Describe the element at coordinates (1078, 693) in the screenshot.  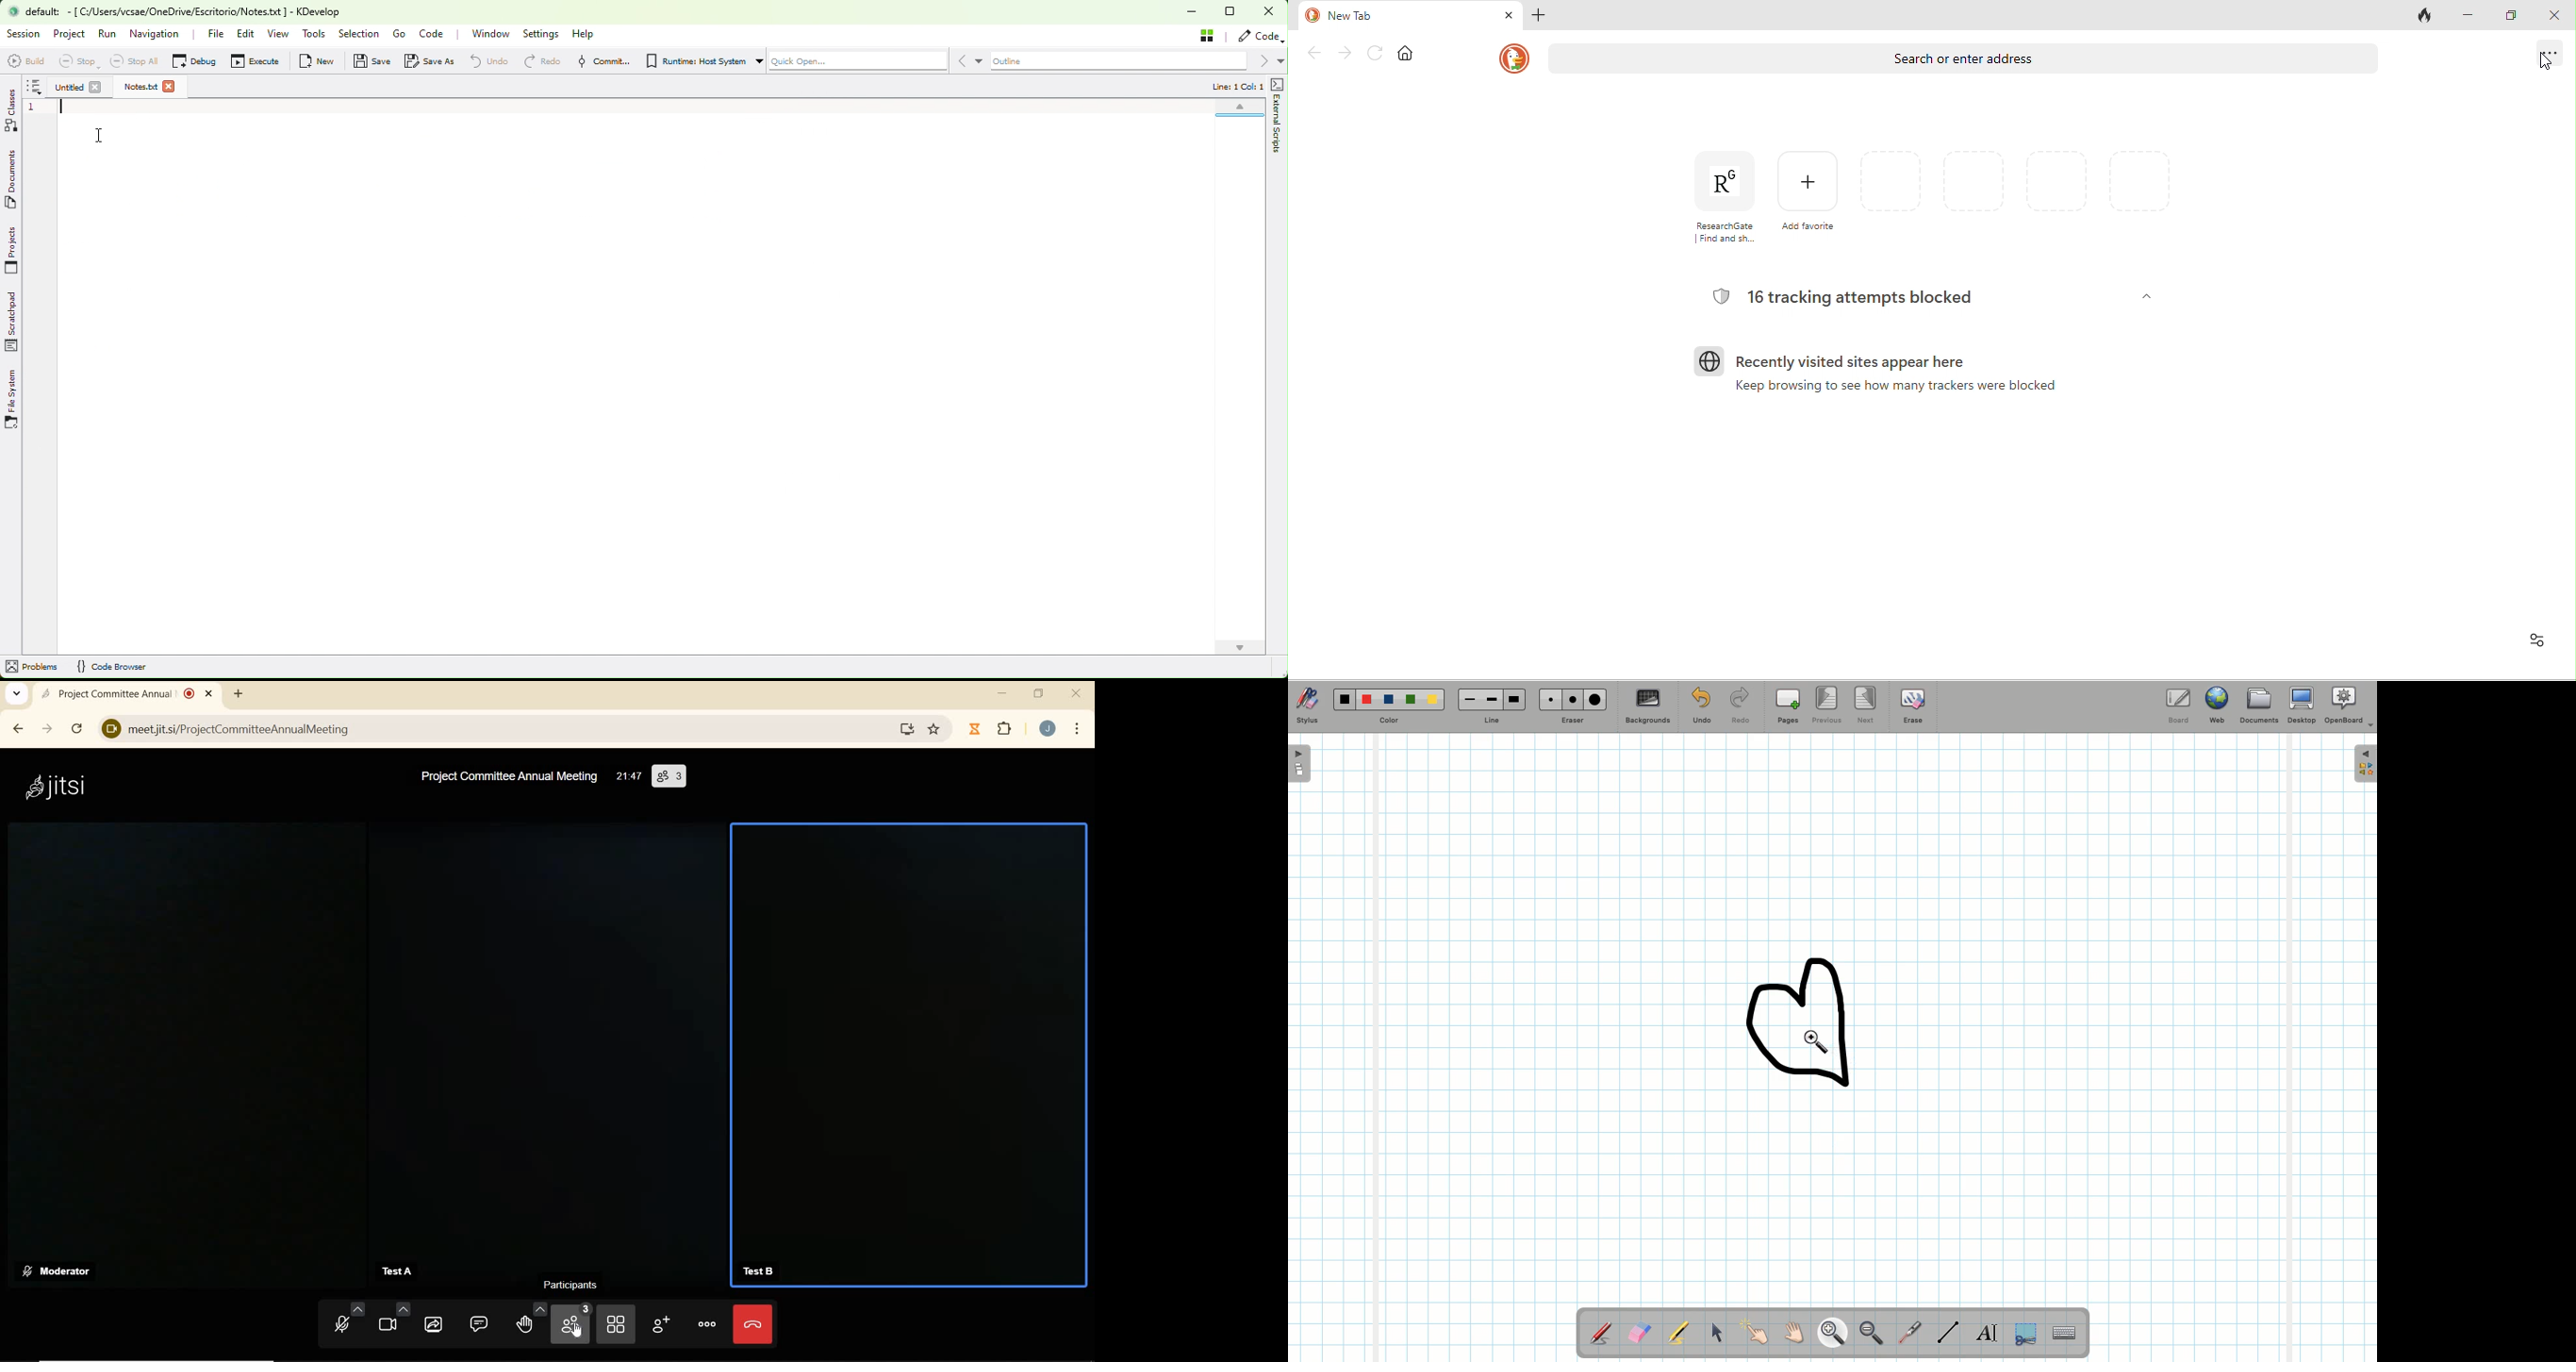
I see `CLOSE` at that location.